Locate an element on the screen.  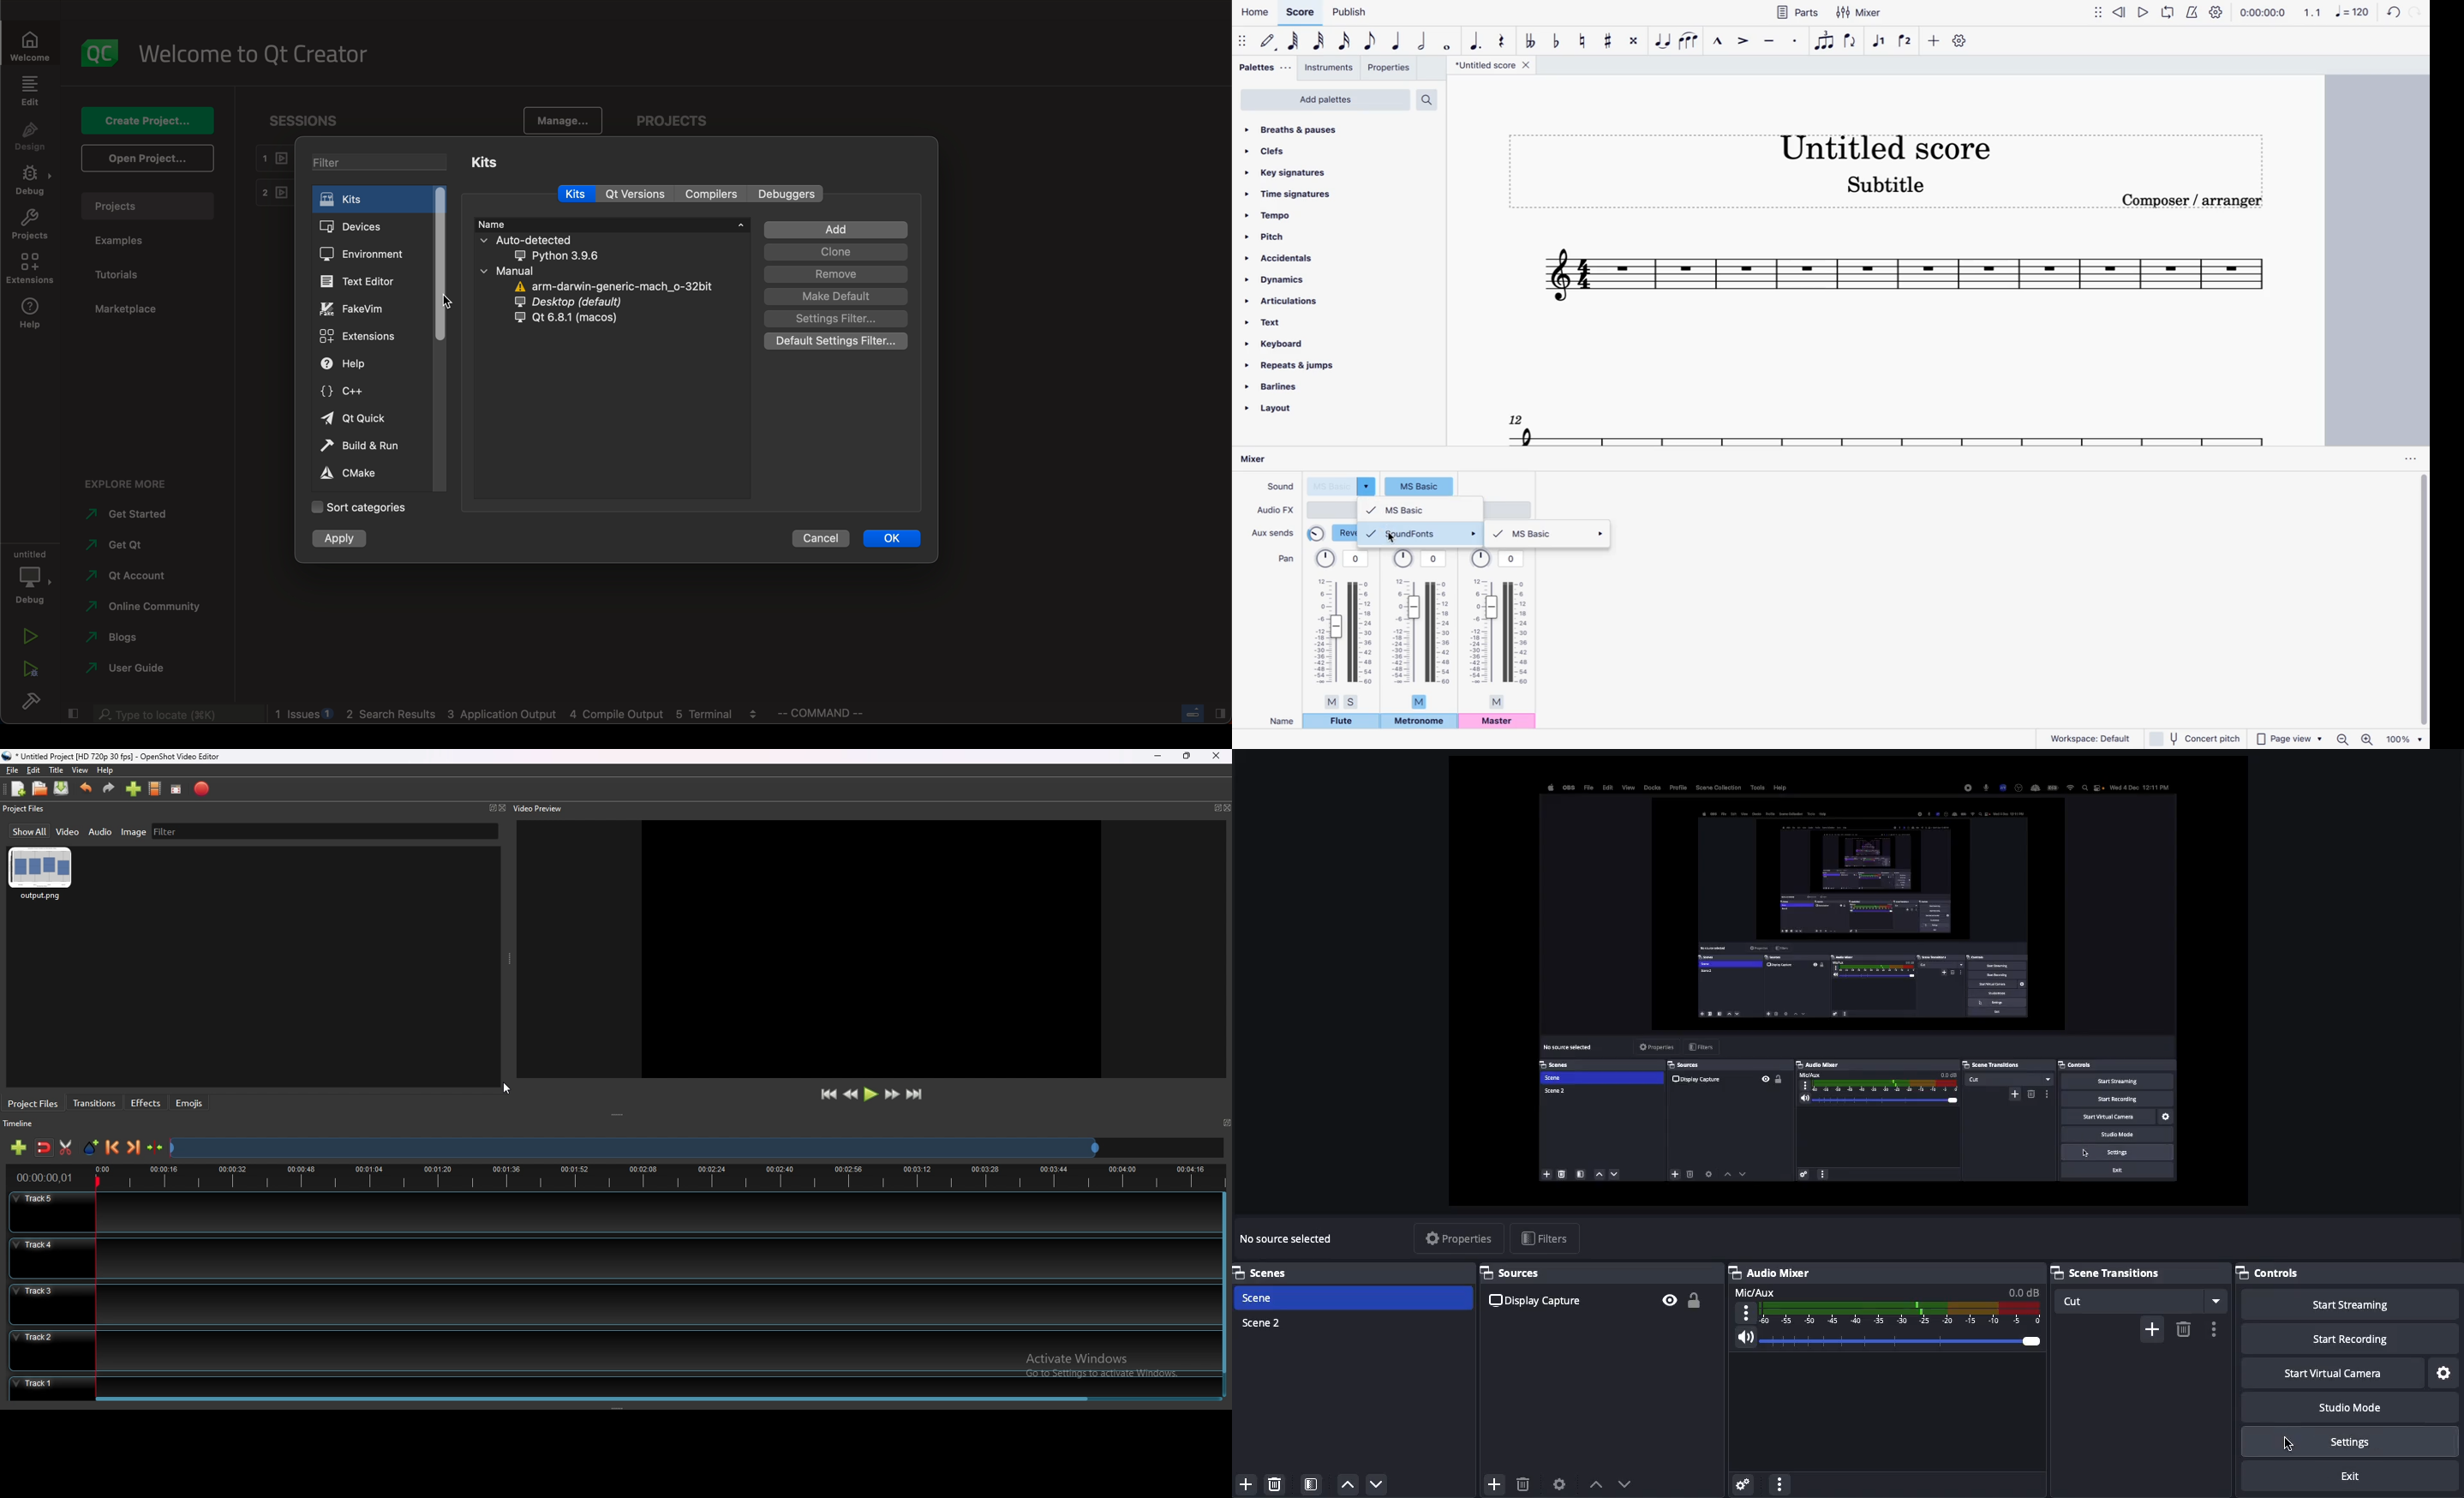
mixer is located at coordinates (1862, 12).